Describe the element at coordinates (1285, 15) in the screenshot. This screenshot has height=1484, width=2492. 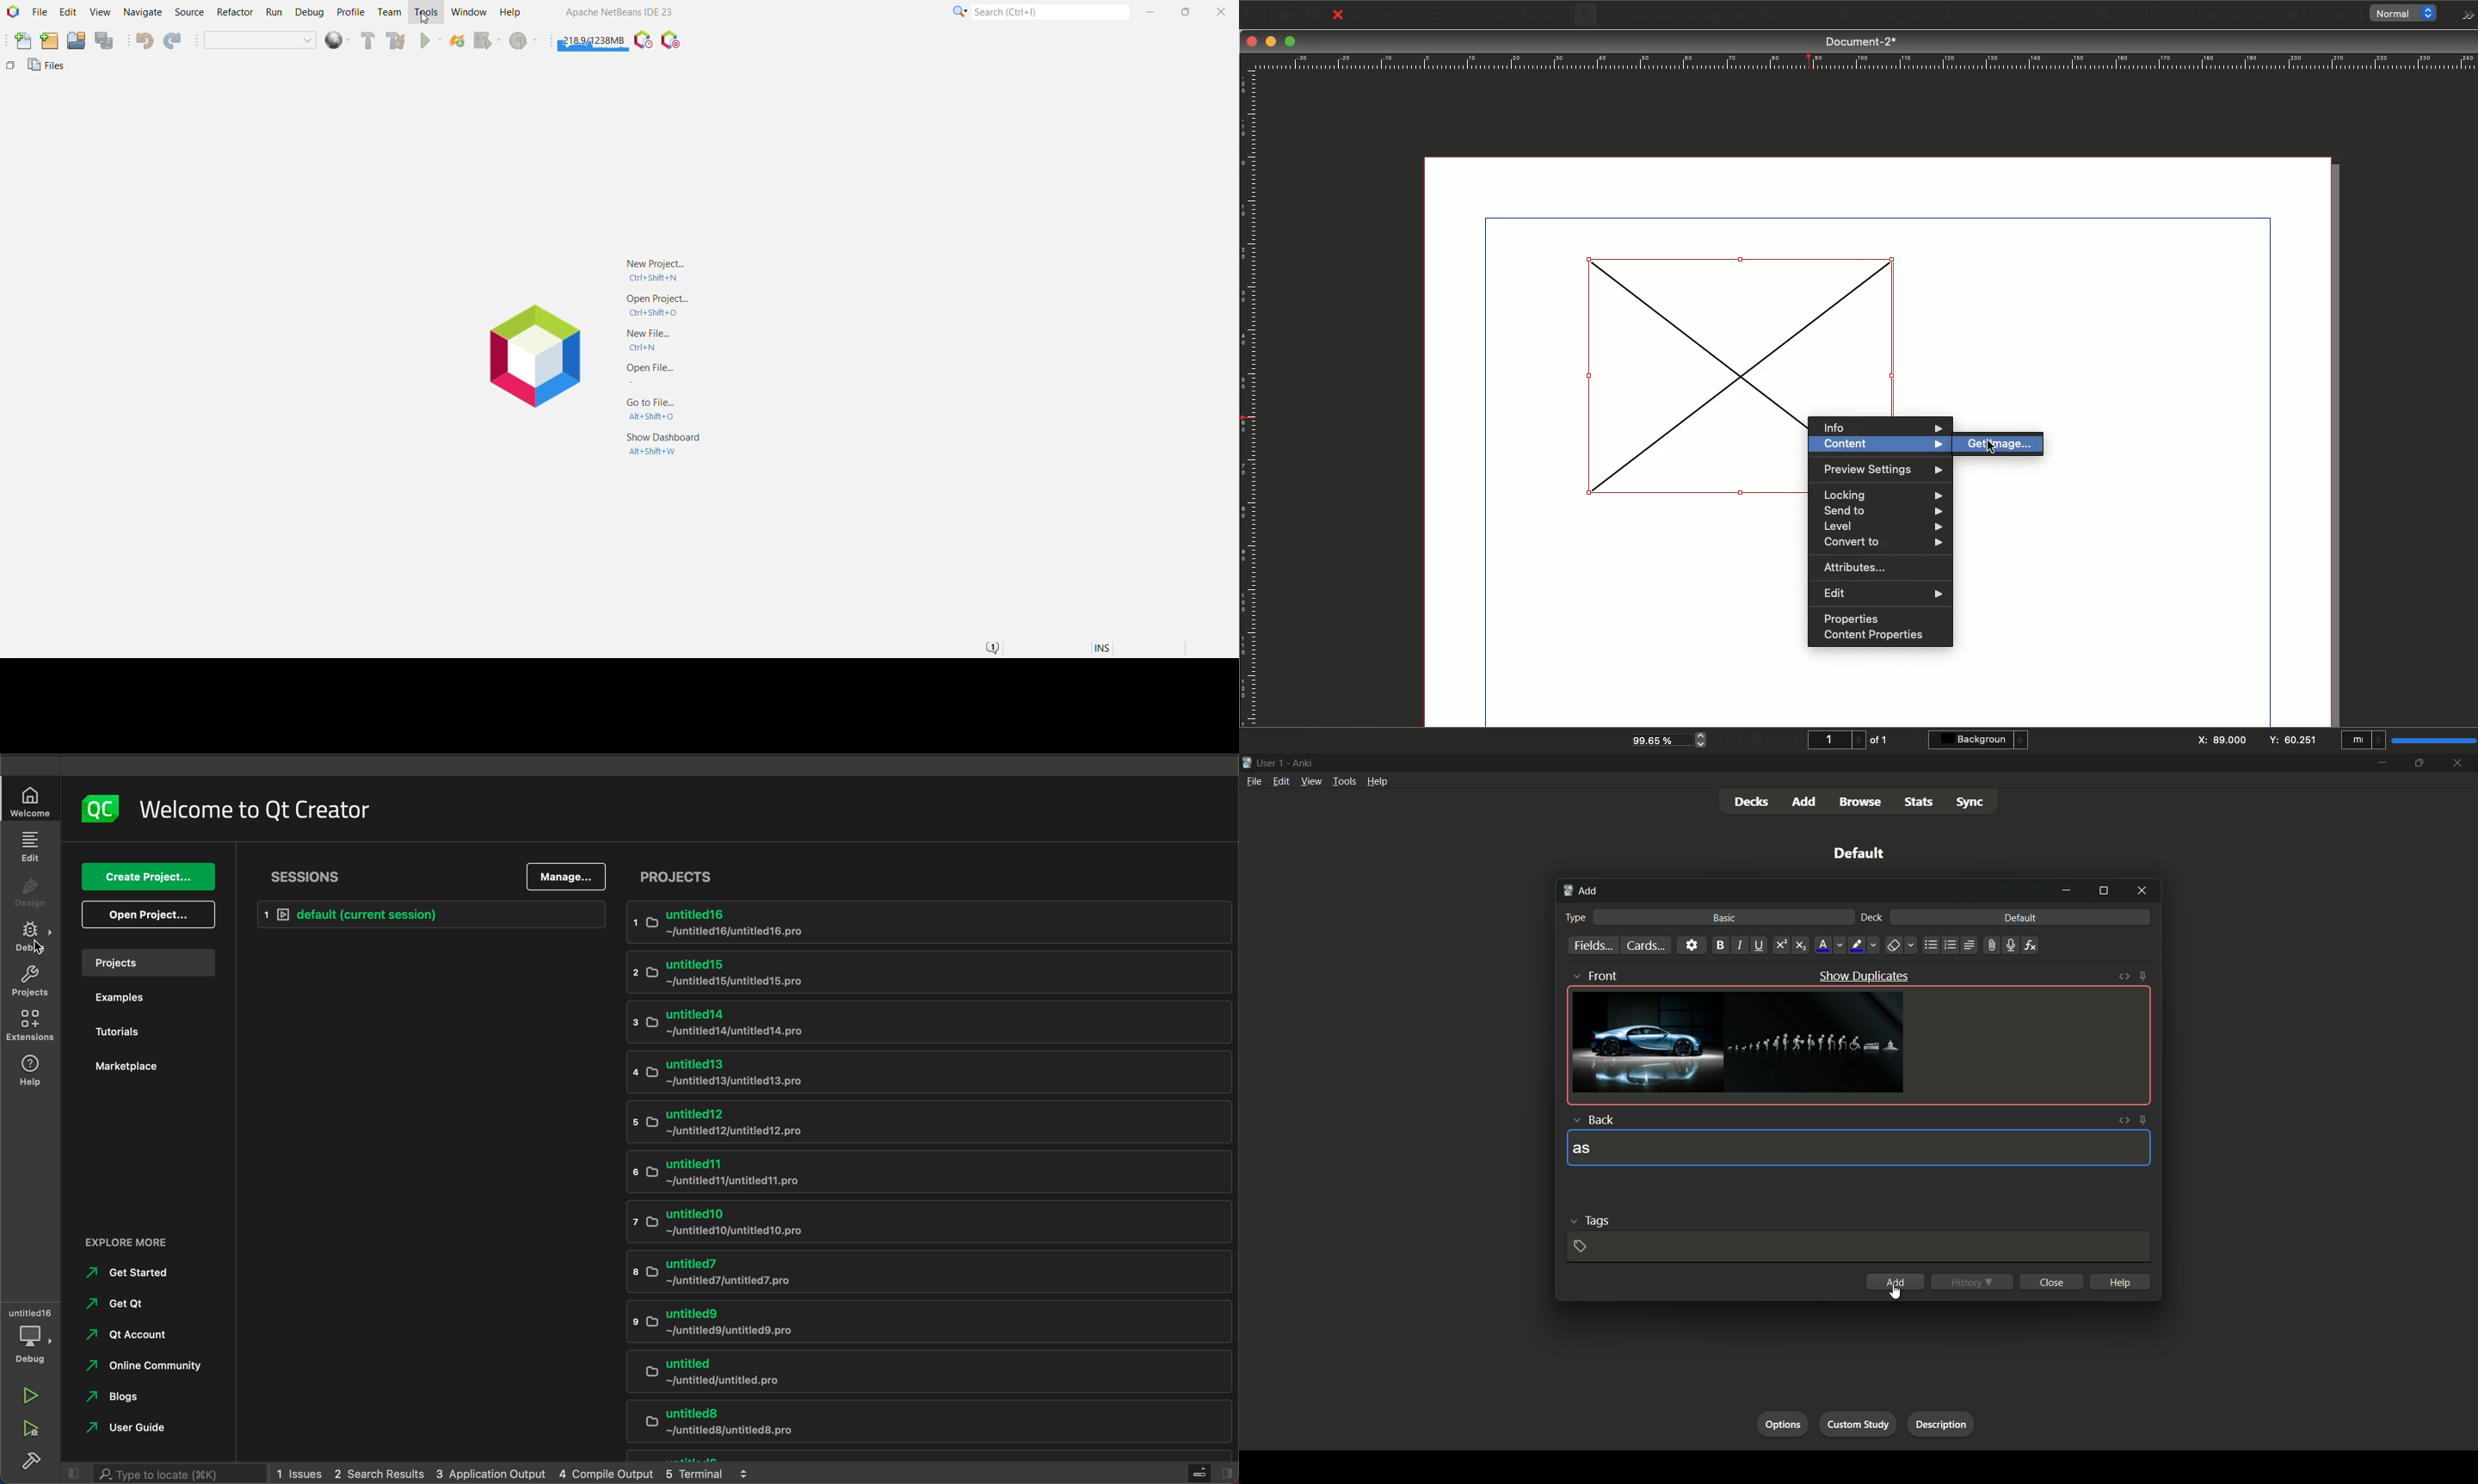
I see `Open` at that location.